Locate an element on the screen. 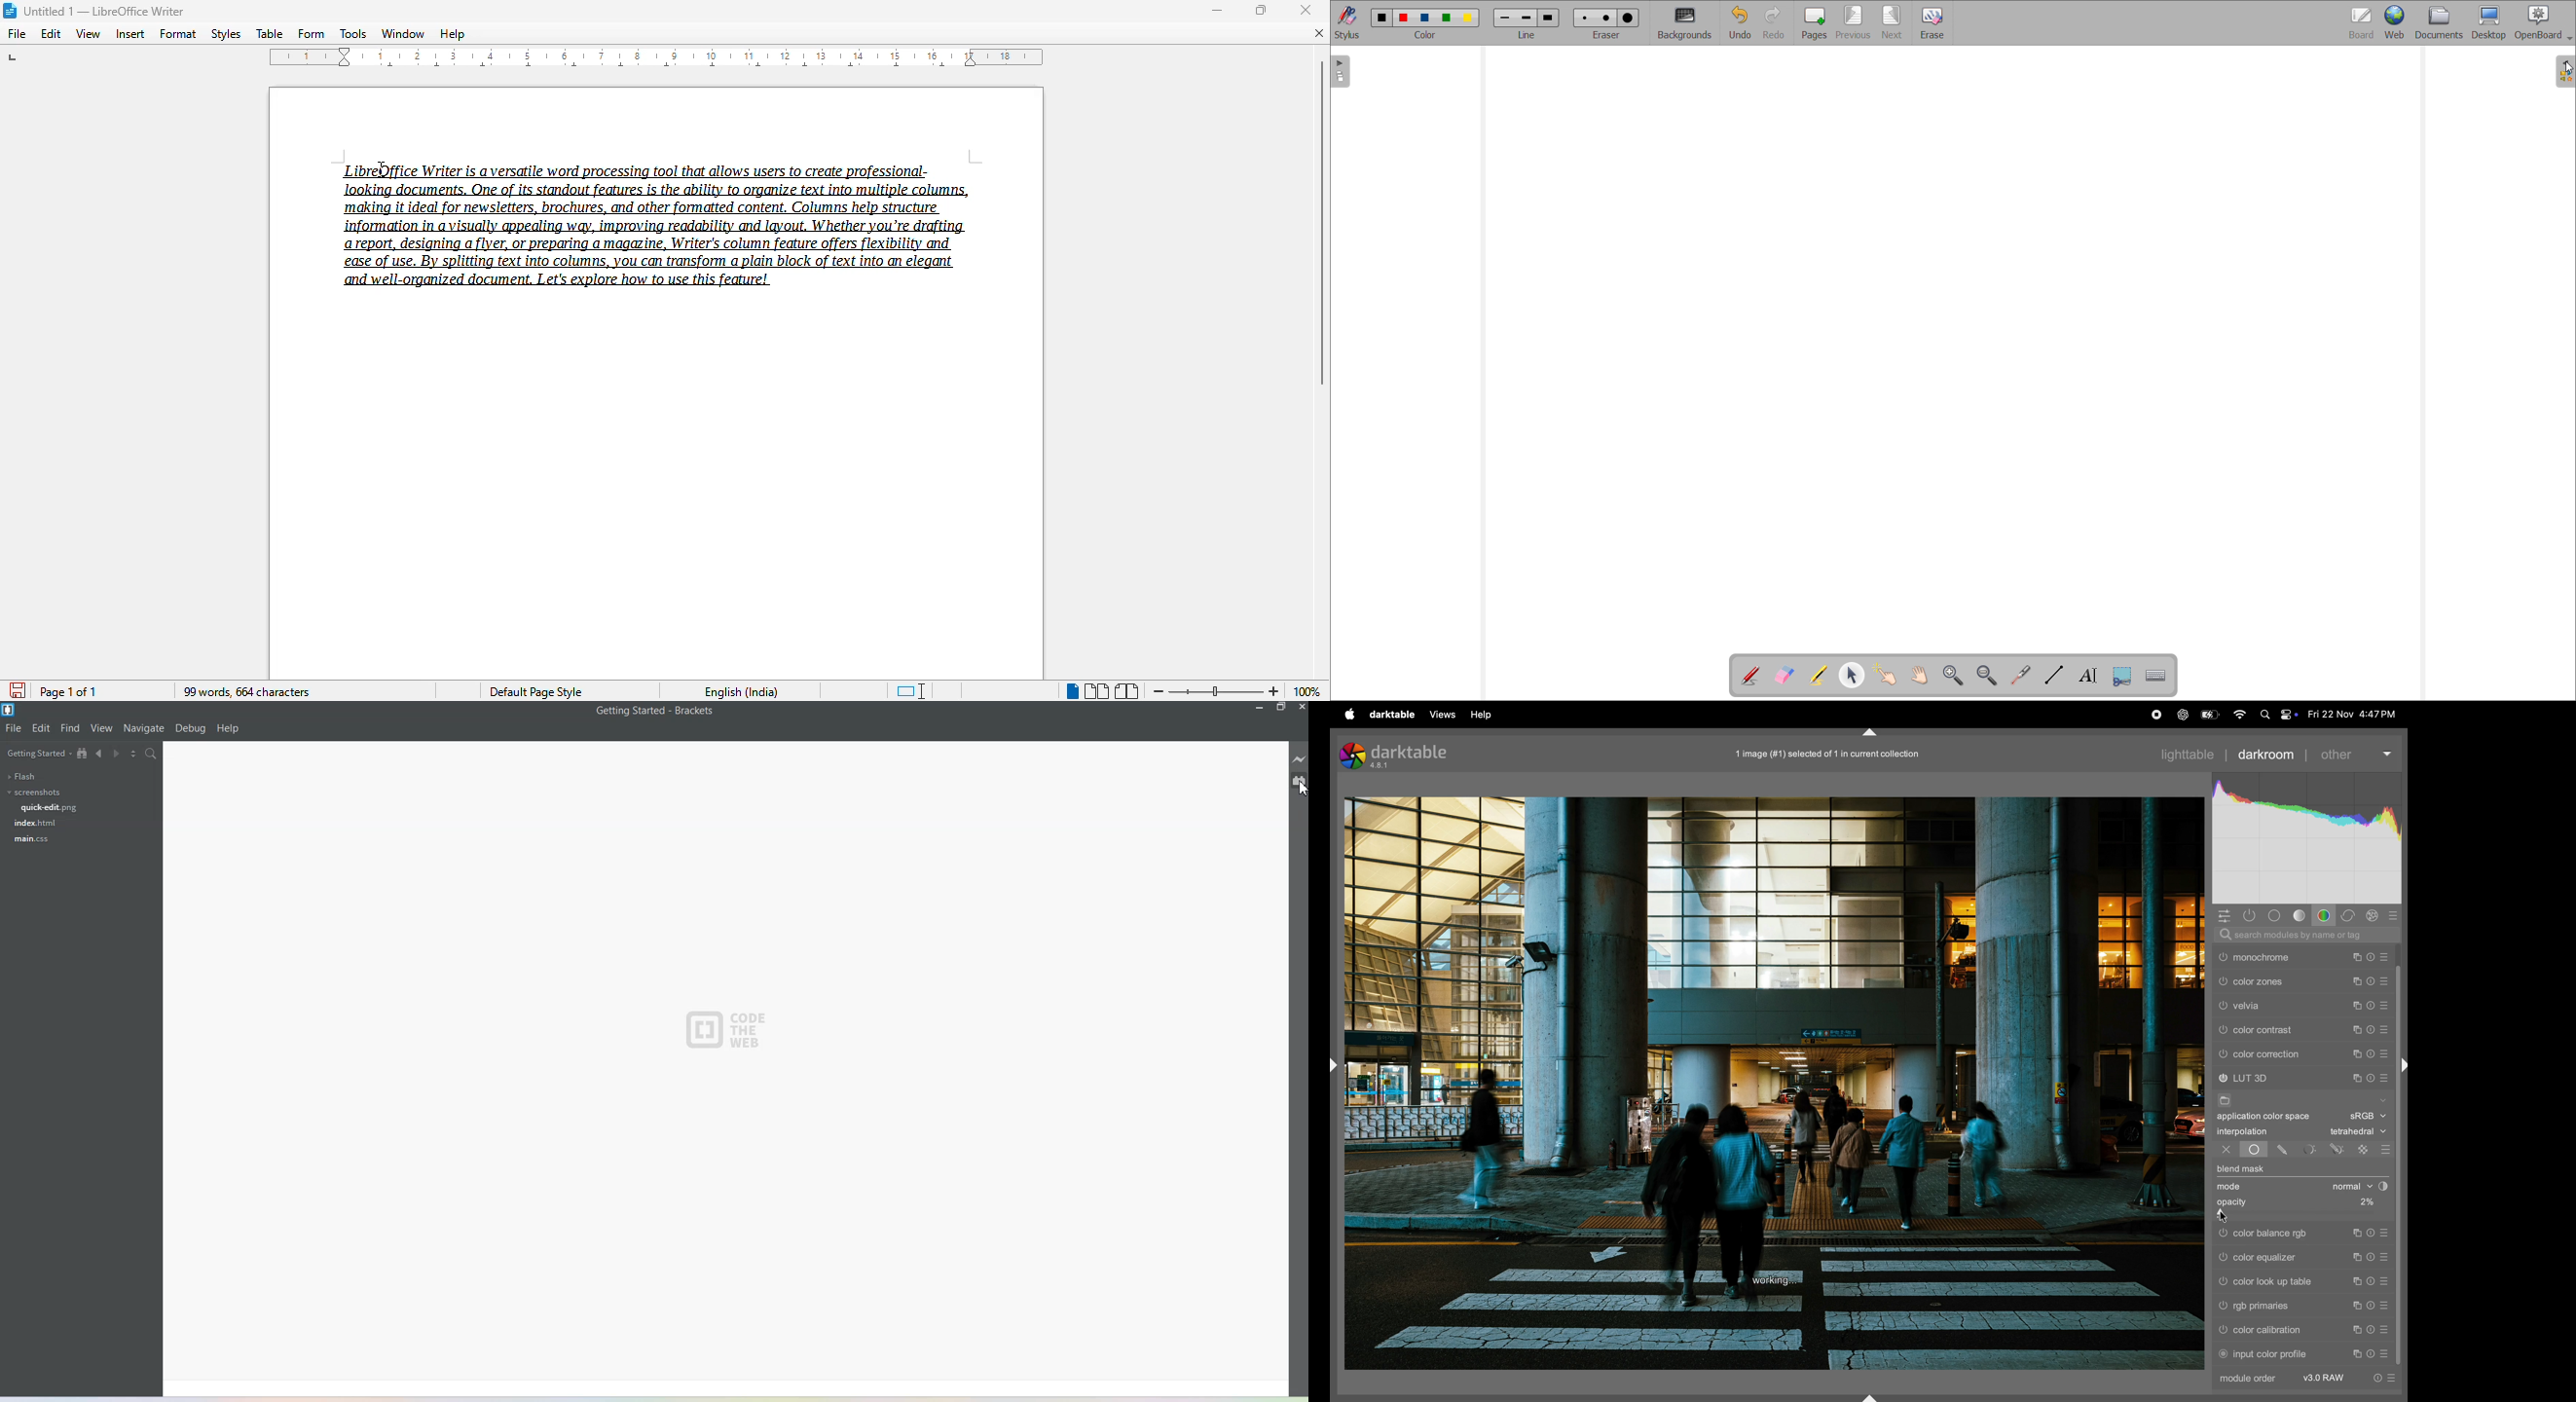 The width and height of the screenshot is (2576, 1428). monochrome is switched off is located at coordinates (2223, 981).